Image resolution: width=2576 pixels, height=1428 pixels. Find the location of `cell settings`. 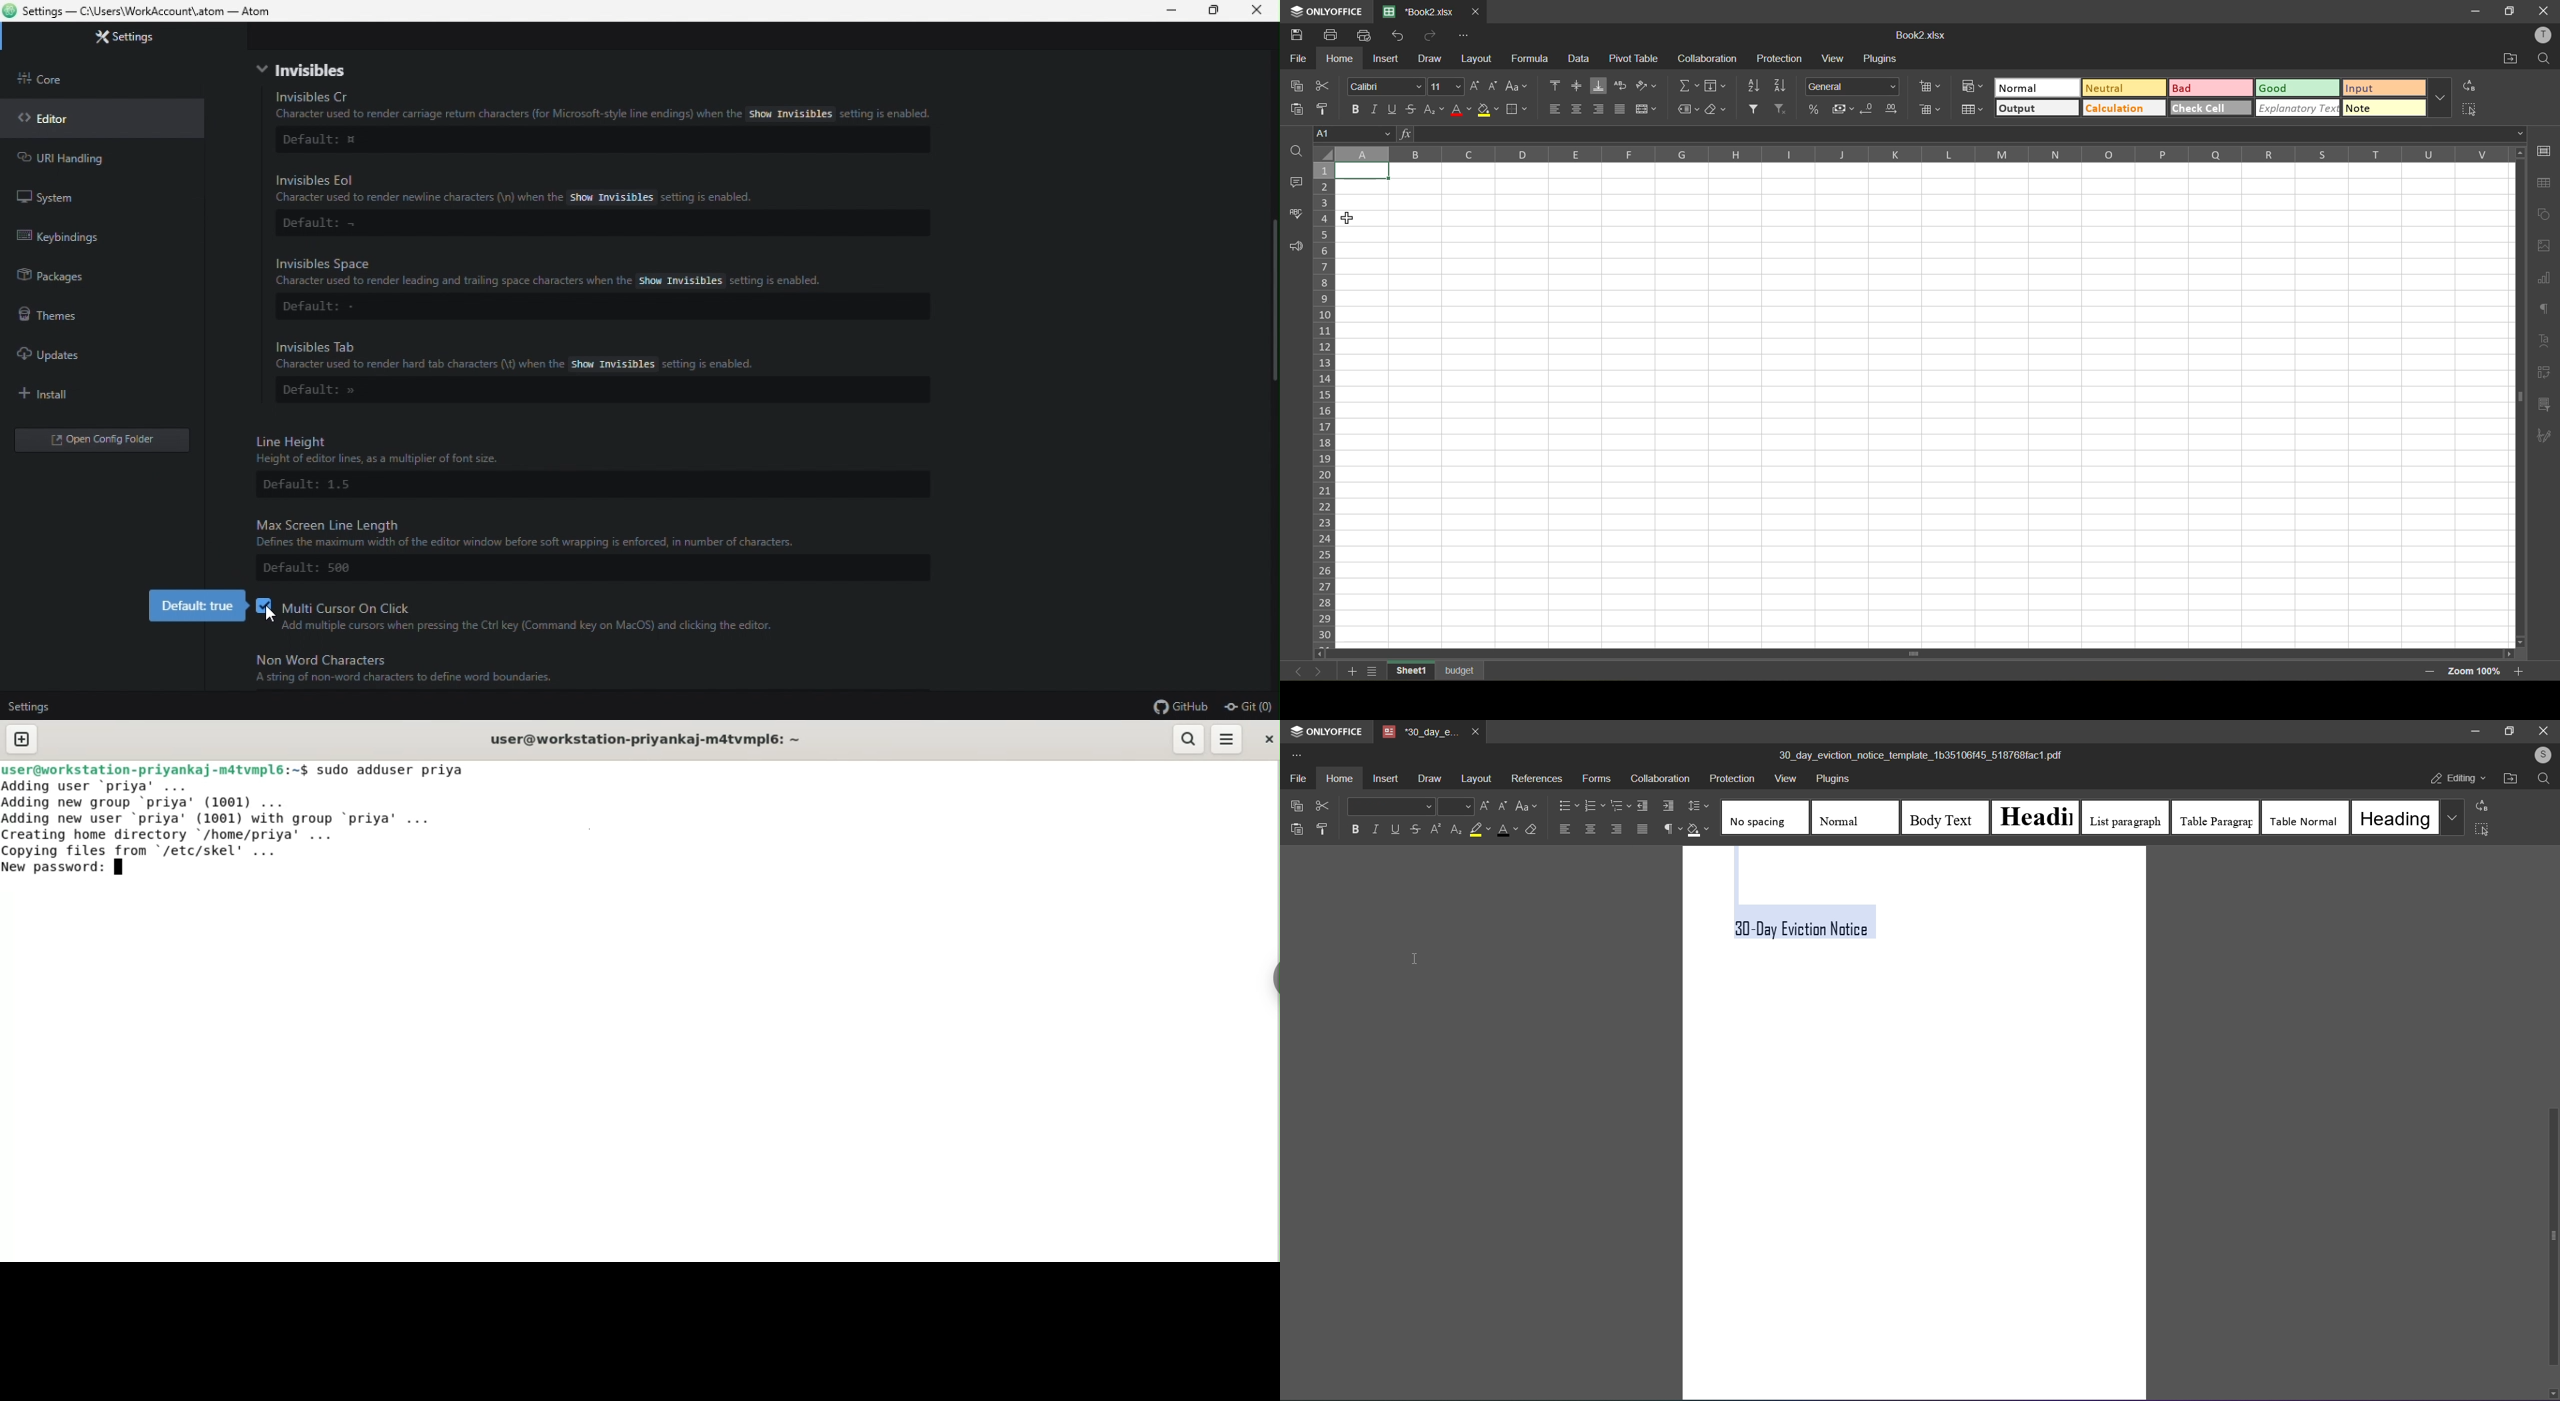

cell settings is located at coordinates (2545, 151).